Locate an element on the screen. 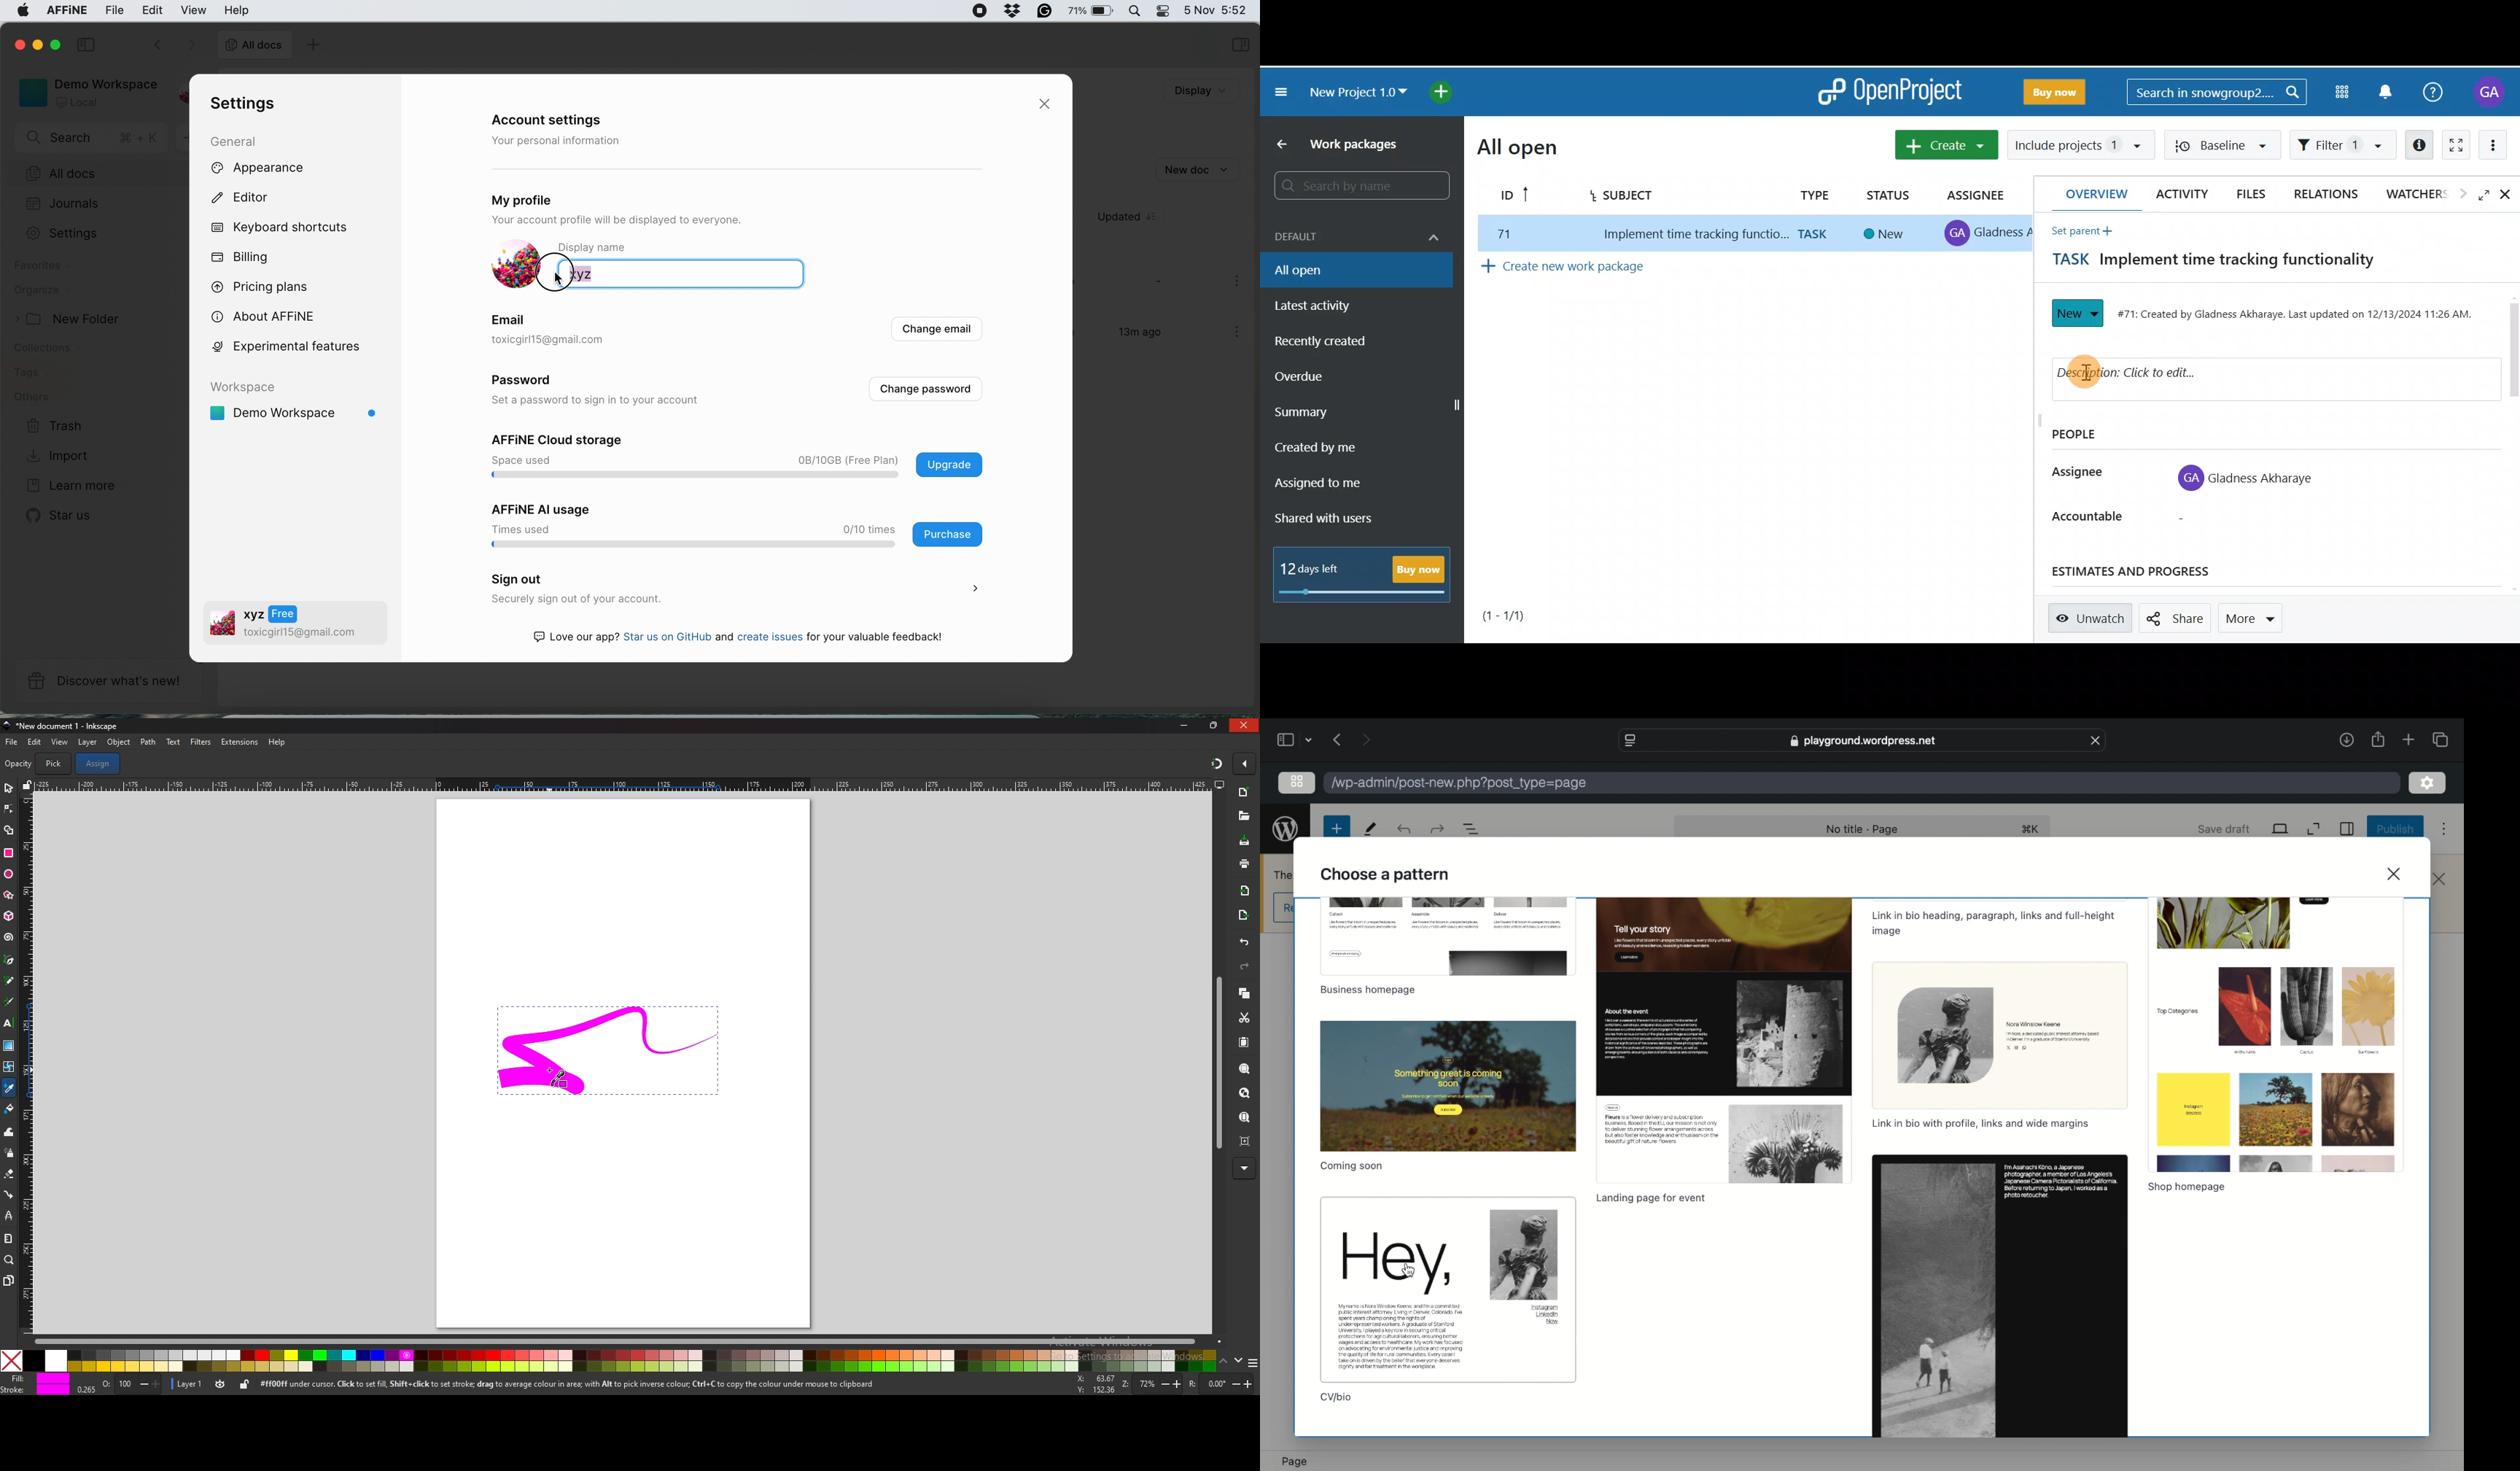  path is located at coordinates (148, 741).